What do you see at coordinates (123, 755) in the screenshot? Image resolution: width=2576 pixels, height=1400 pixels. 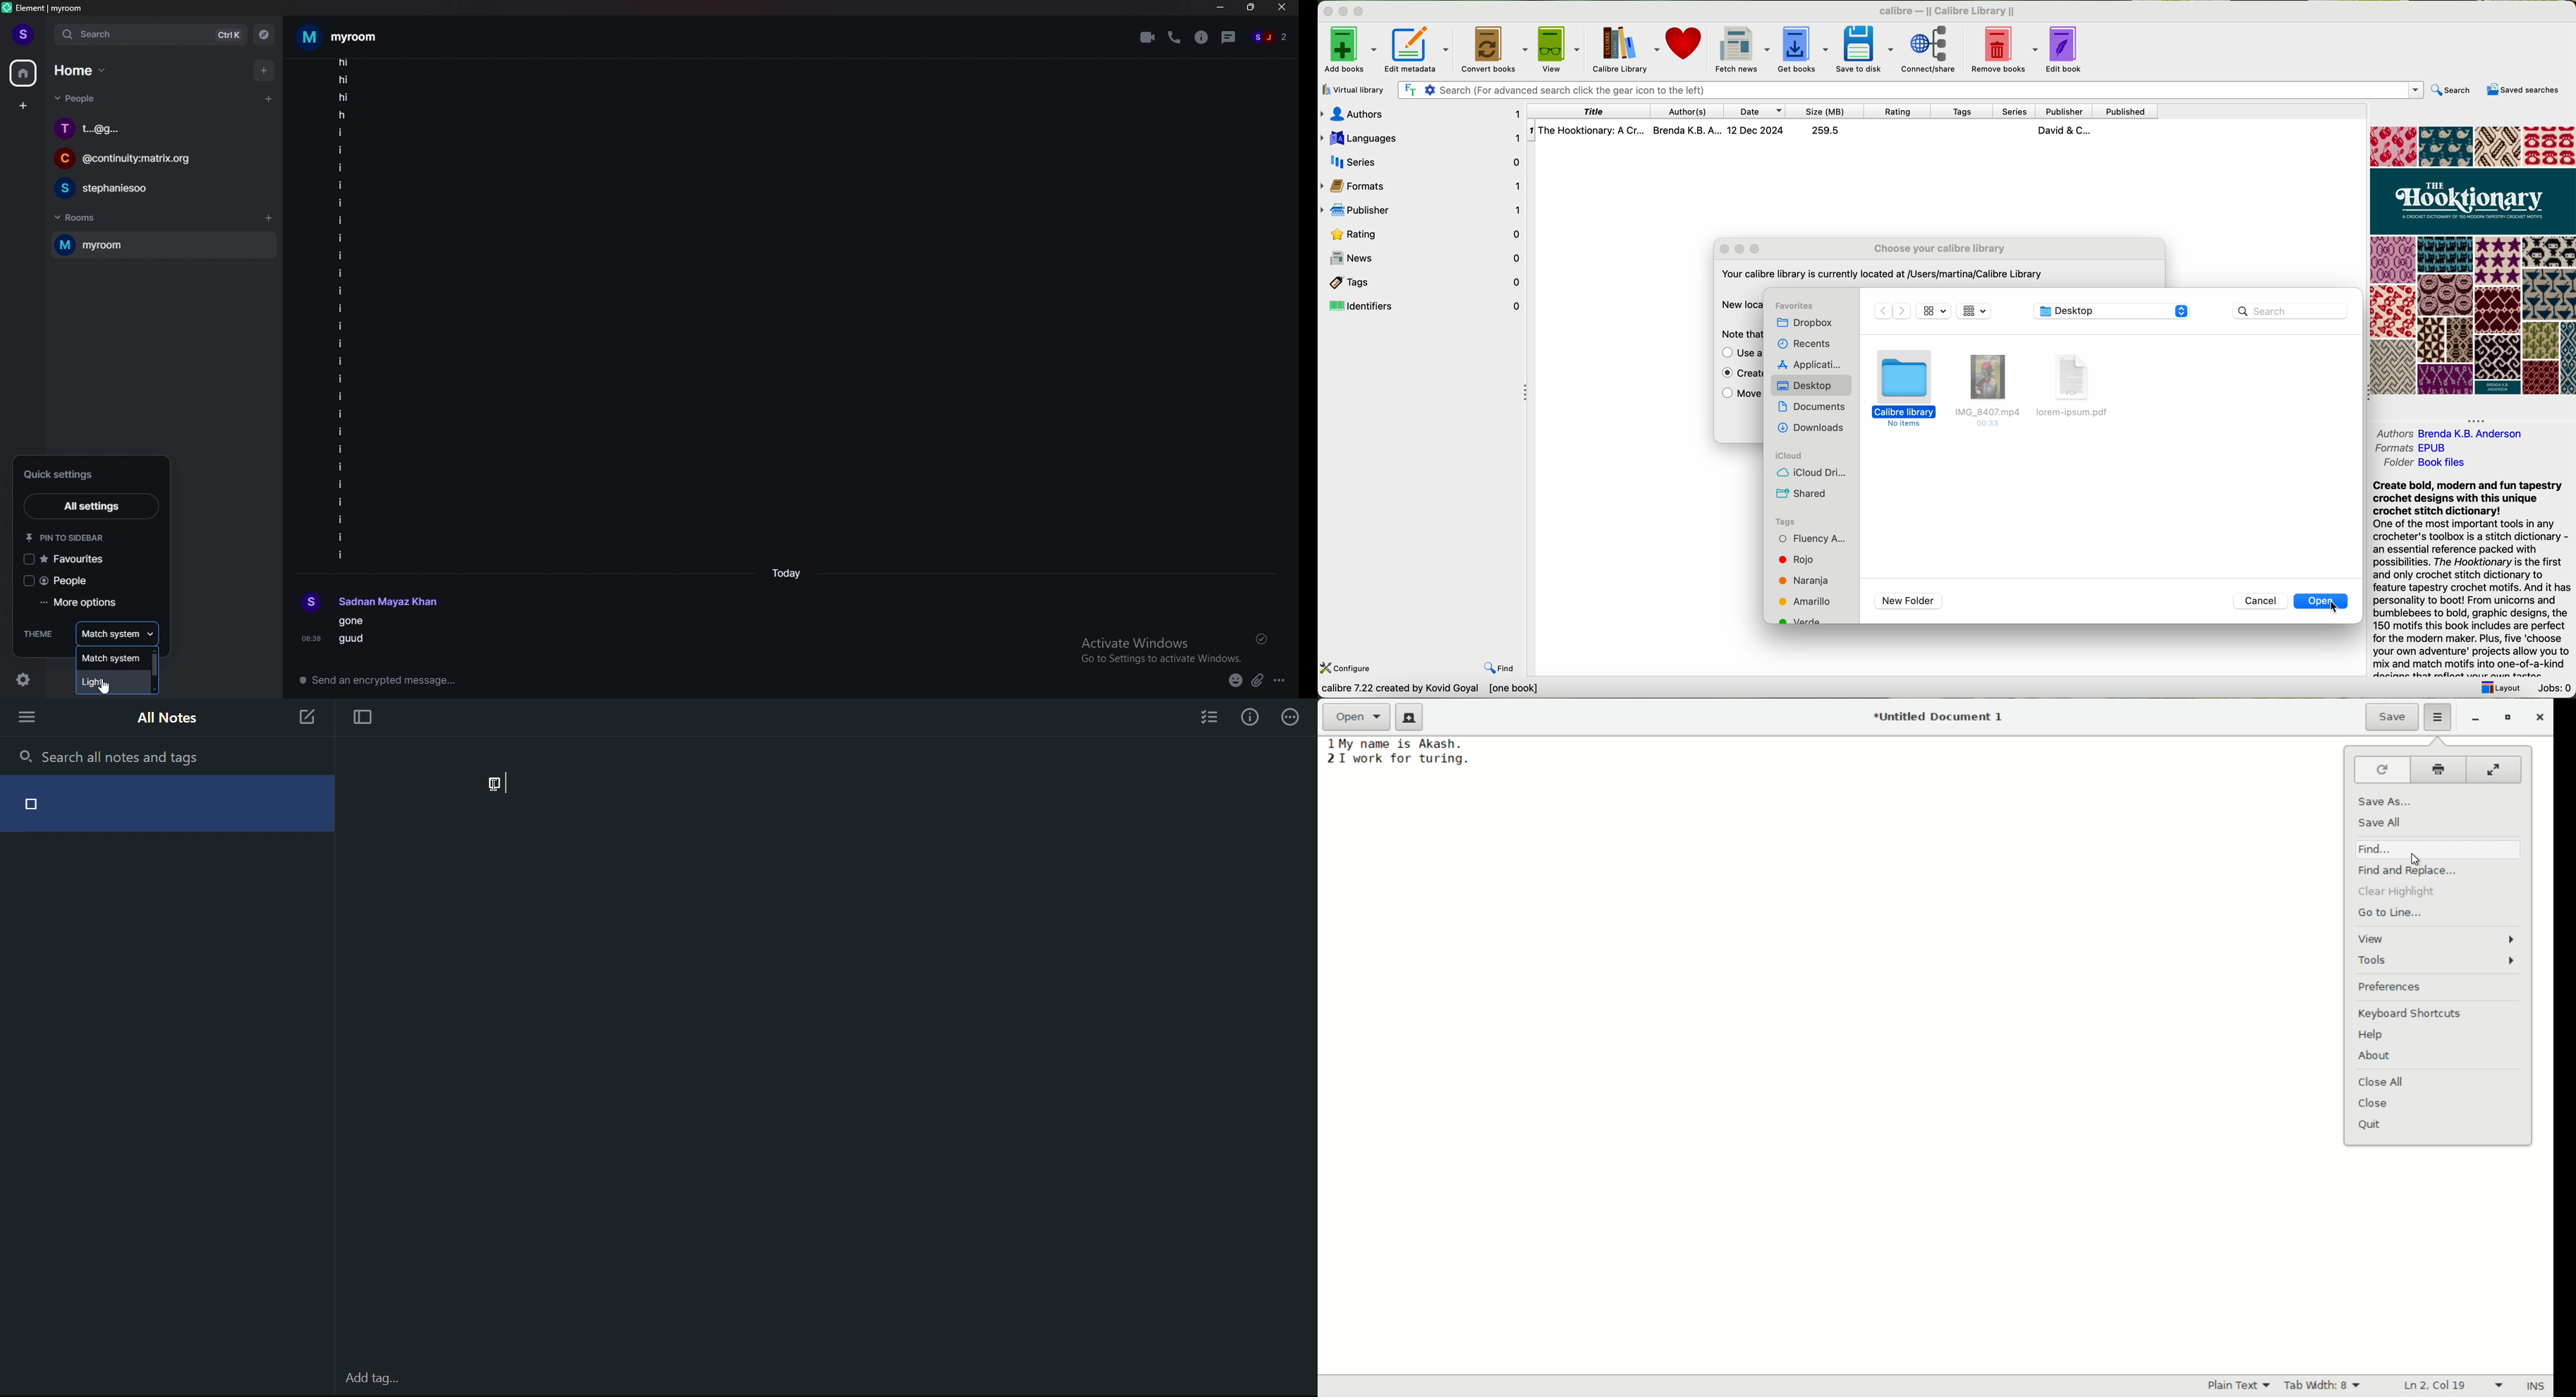 I see `Search all notes and tags` at bounding box center [123, 755].